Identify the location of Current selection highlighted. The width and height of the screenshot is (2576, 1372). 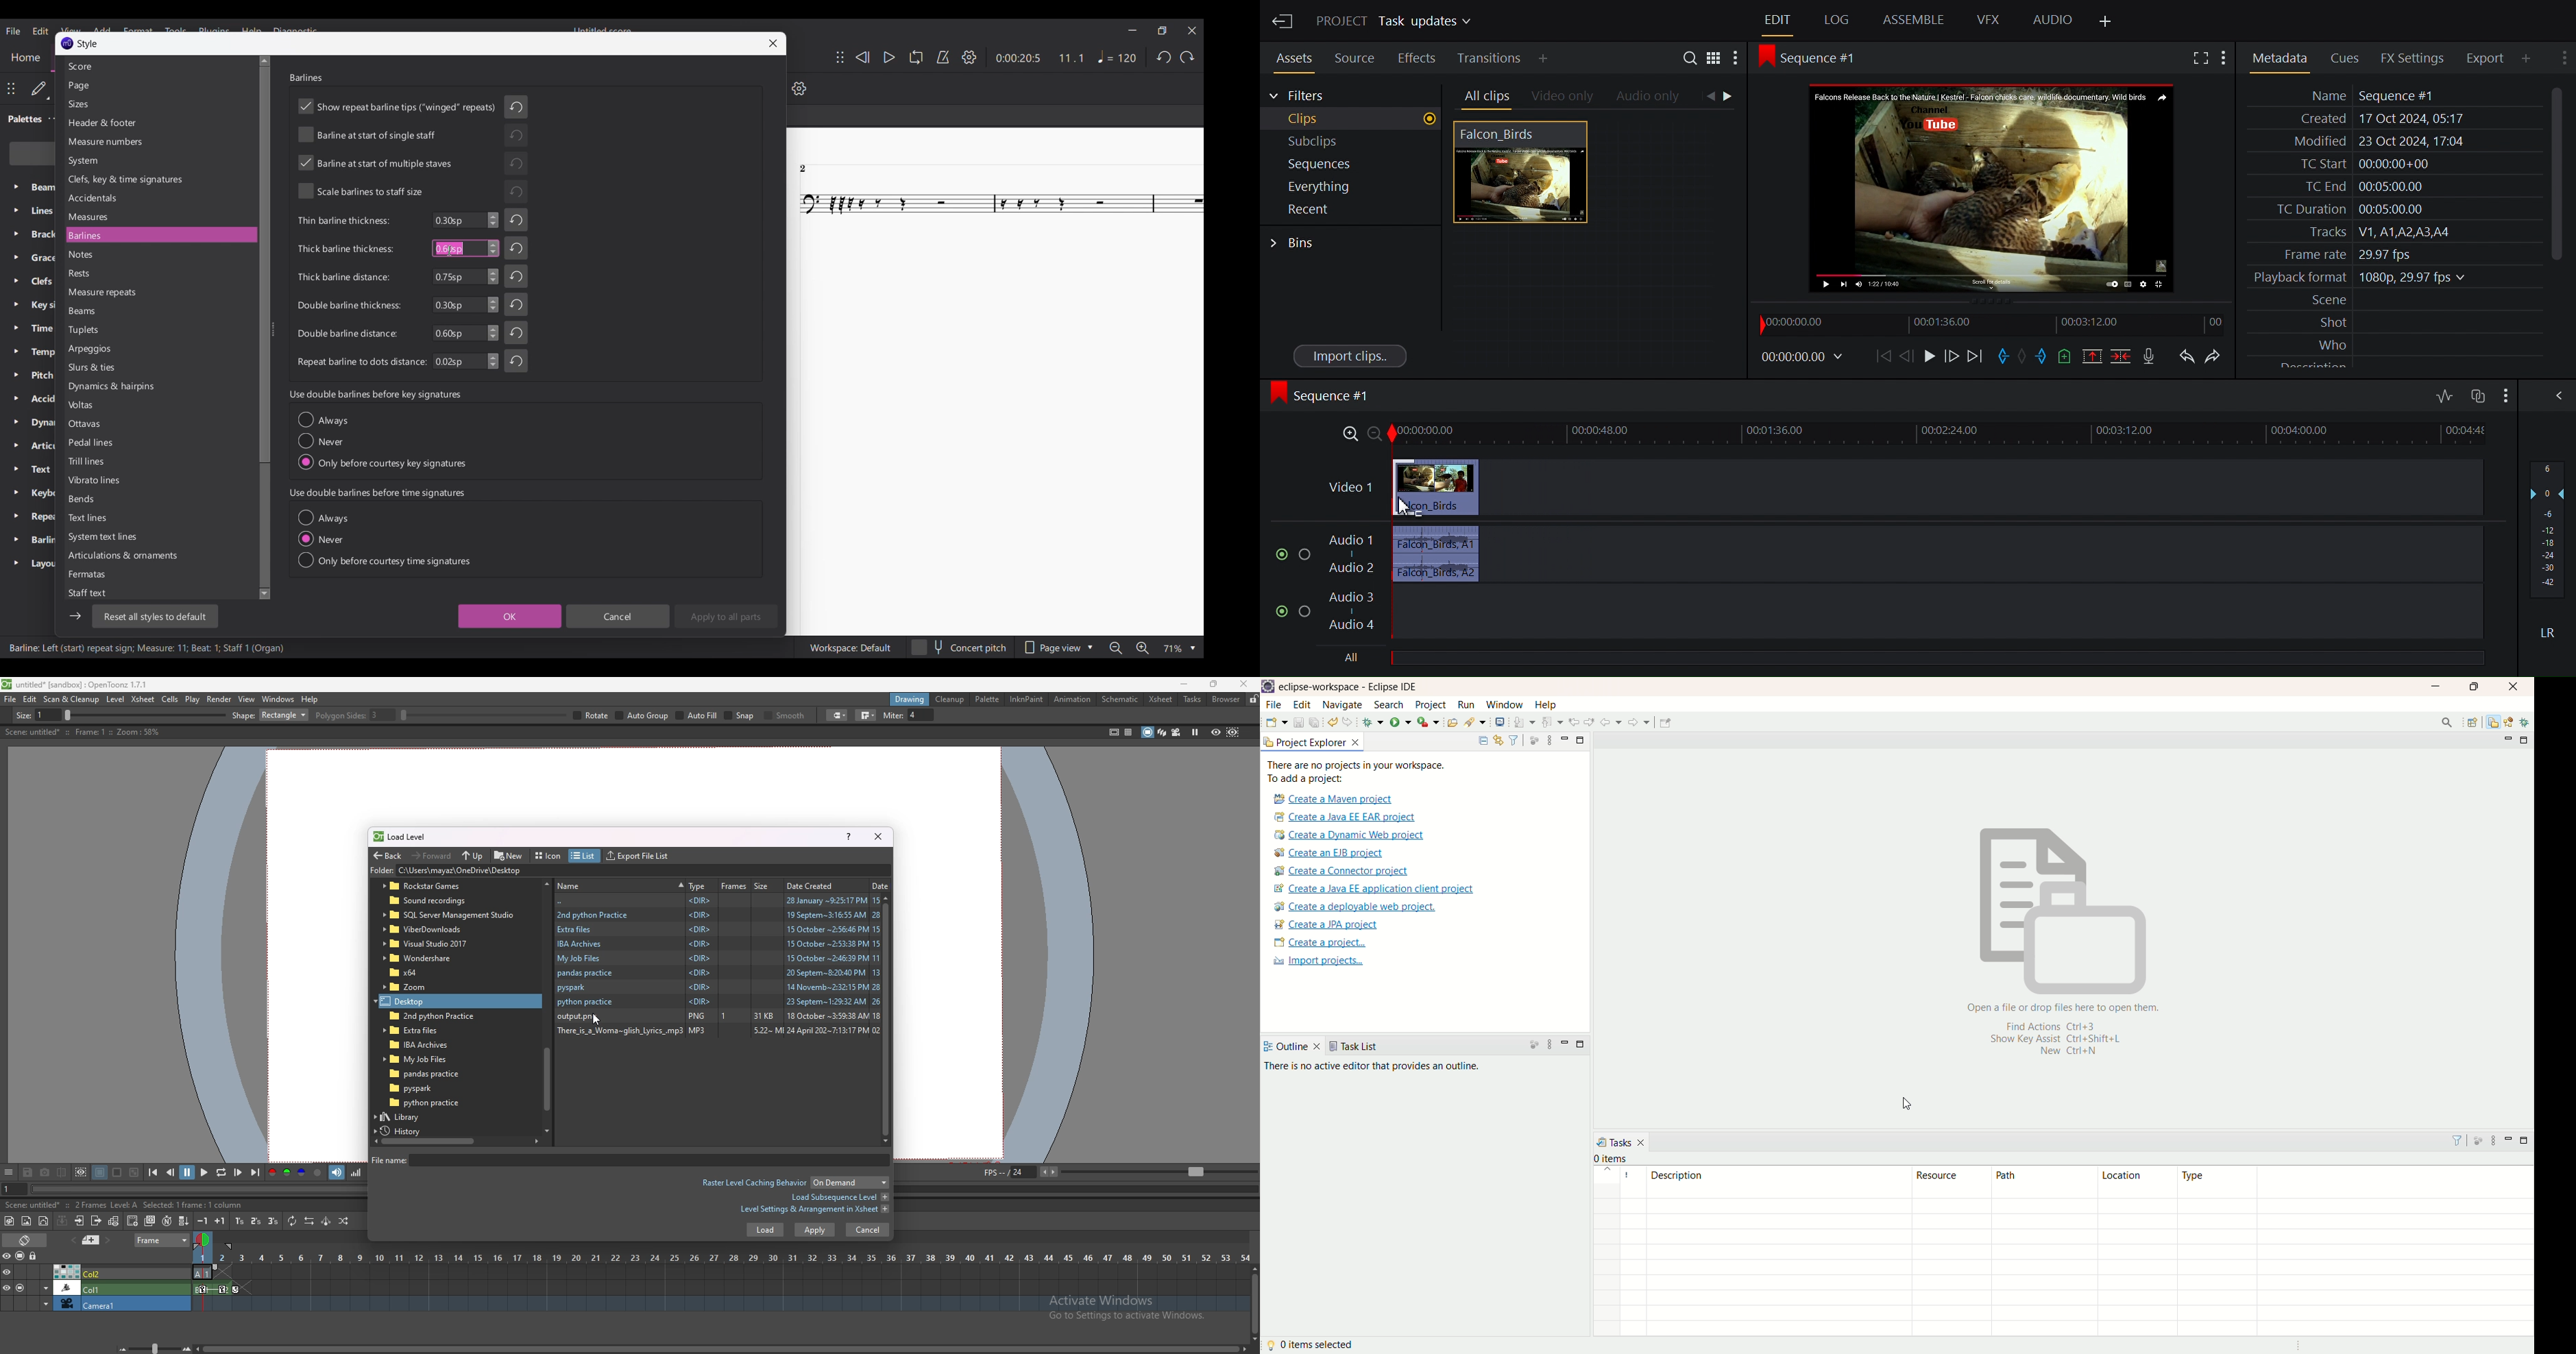
(218, 234).